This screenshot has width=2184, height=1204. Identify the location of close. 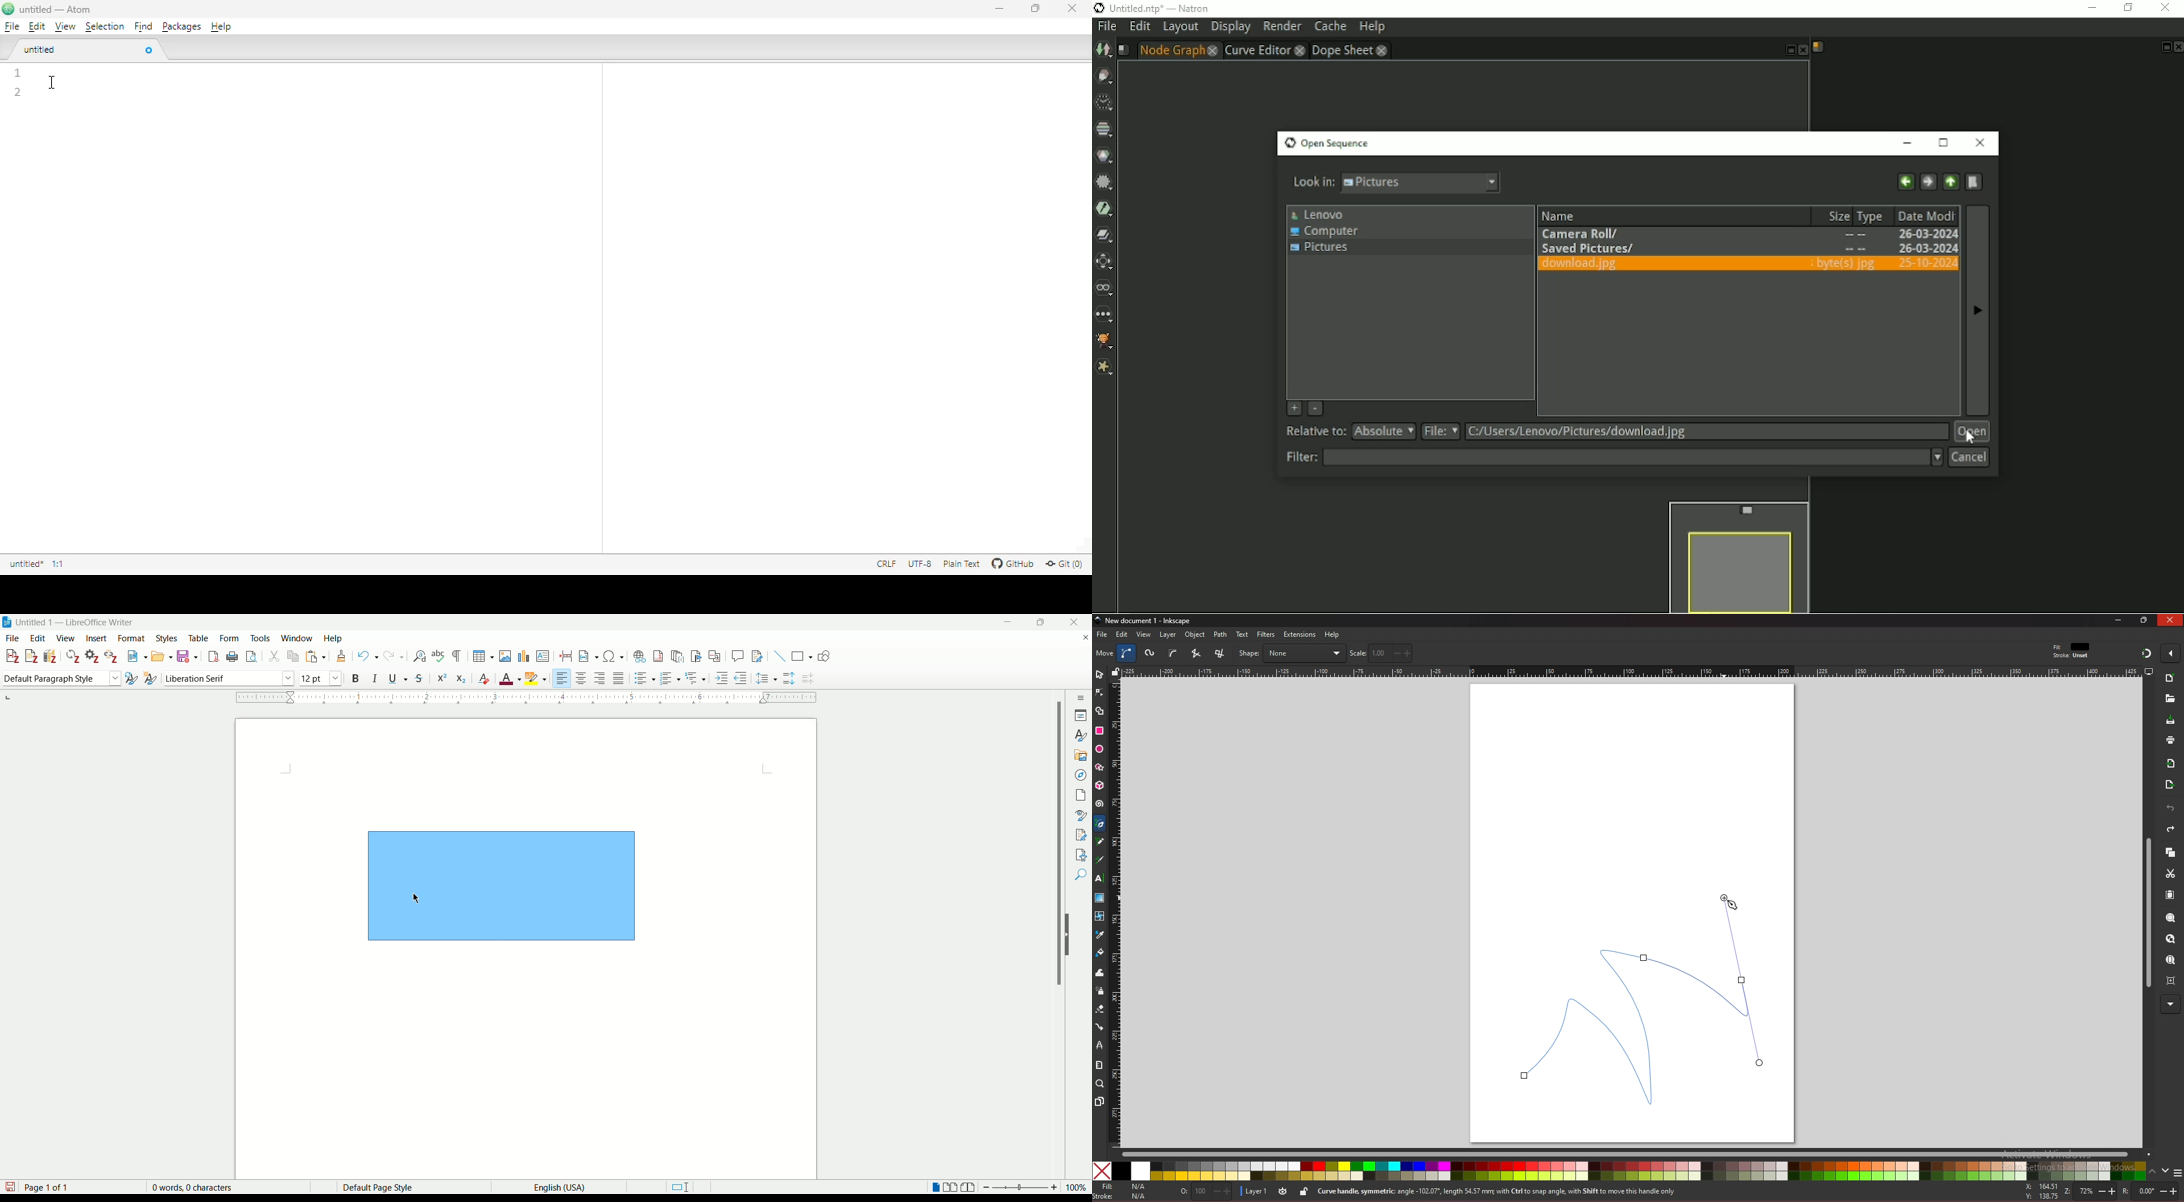
(1074, 621).